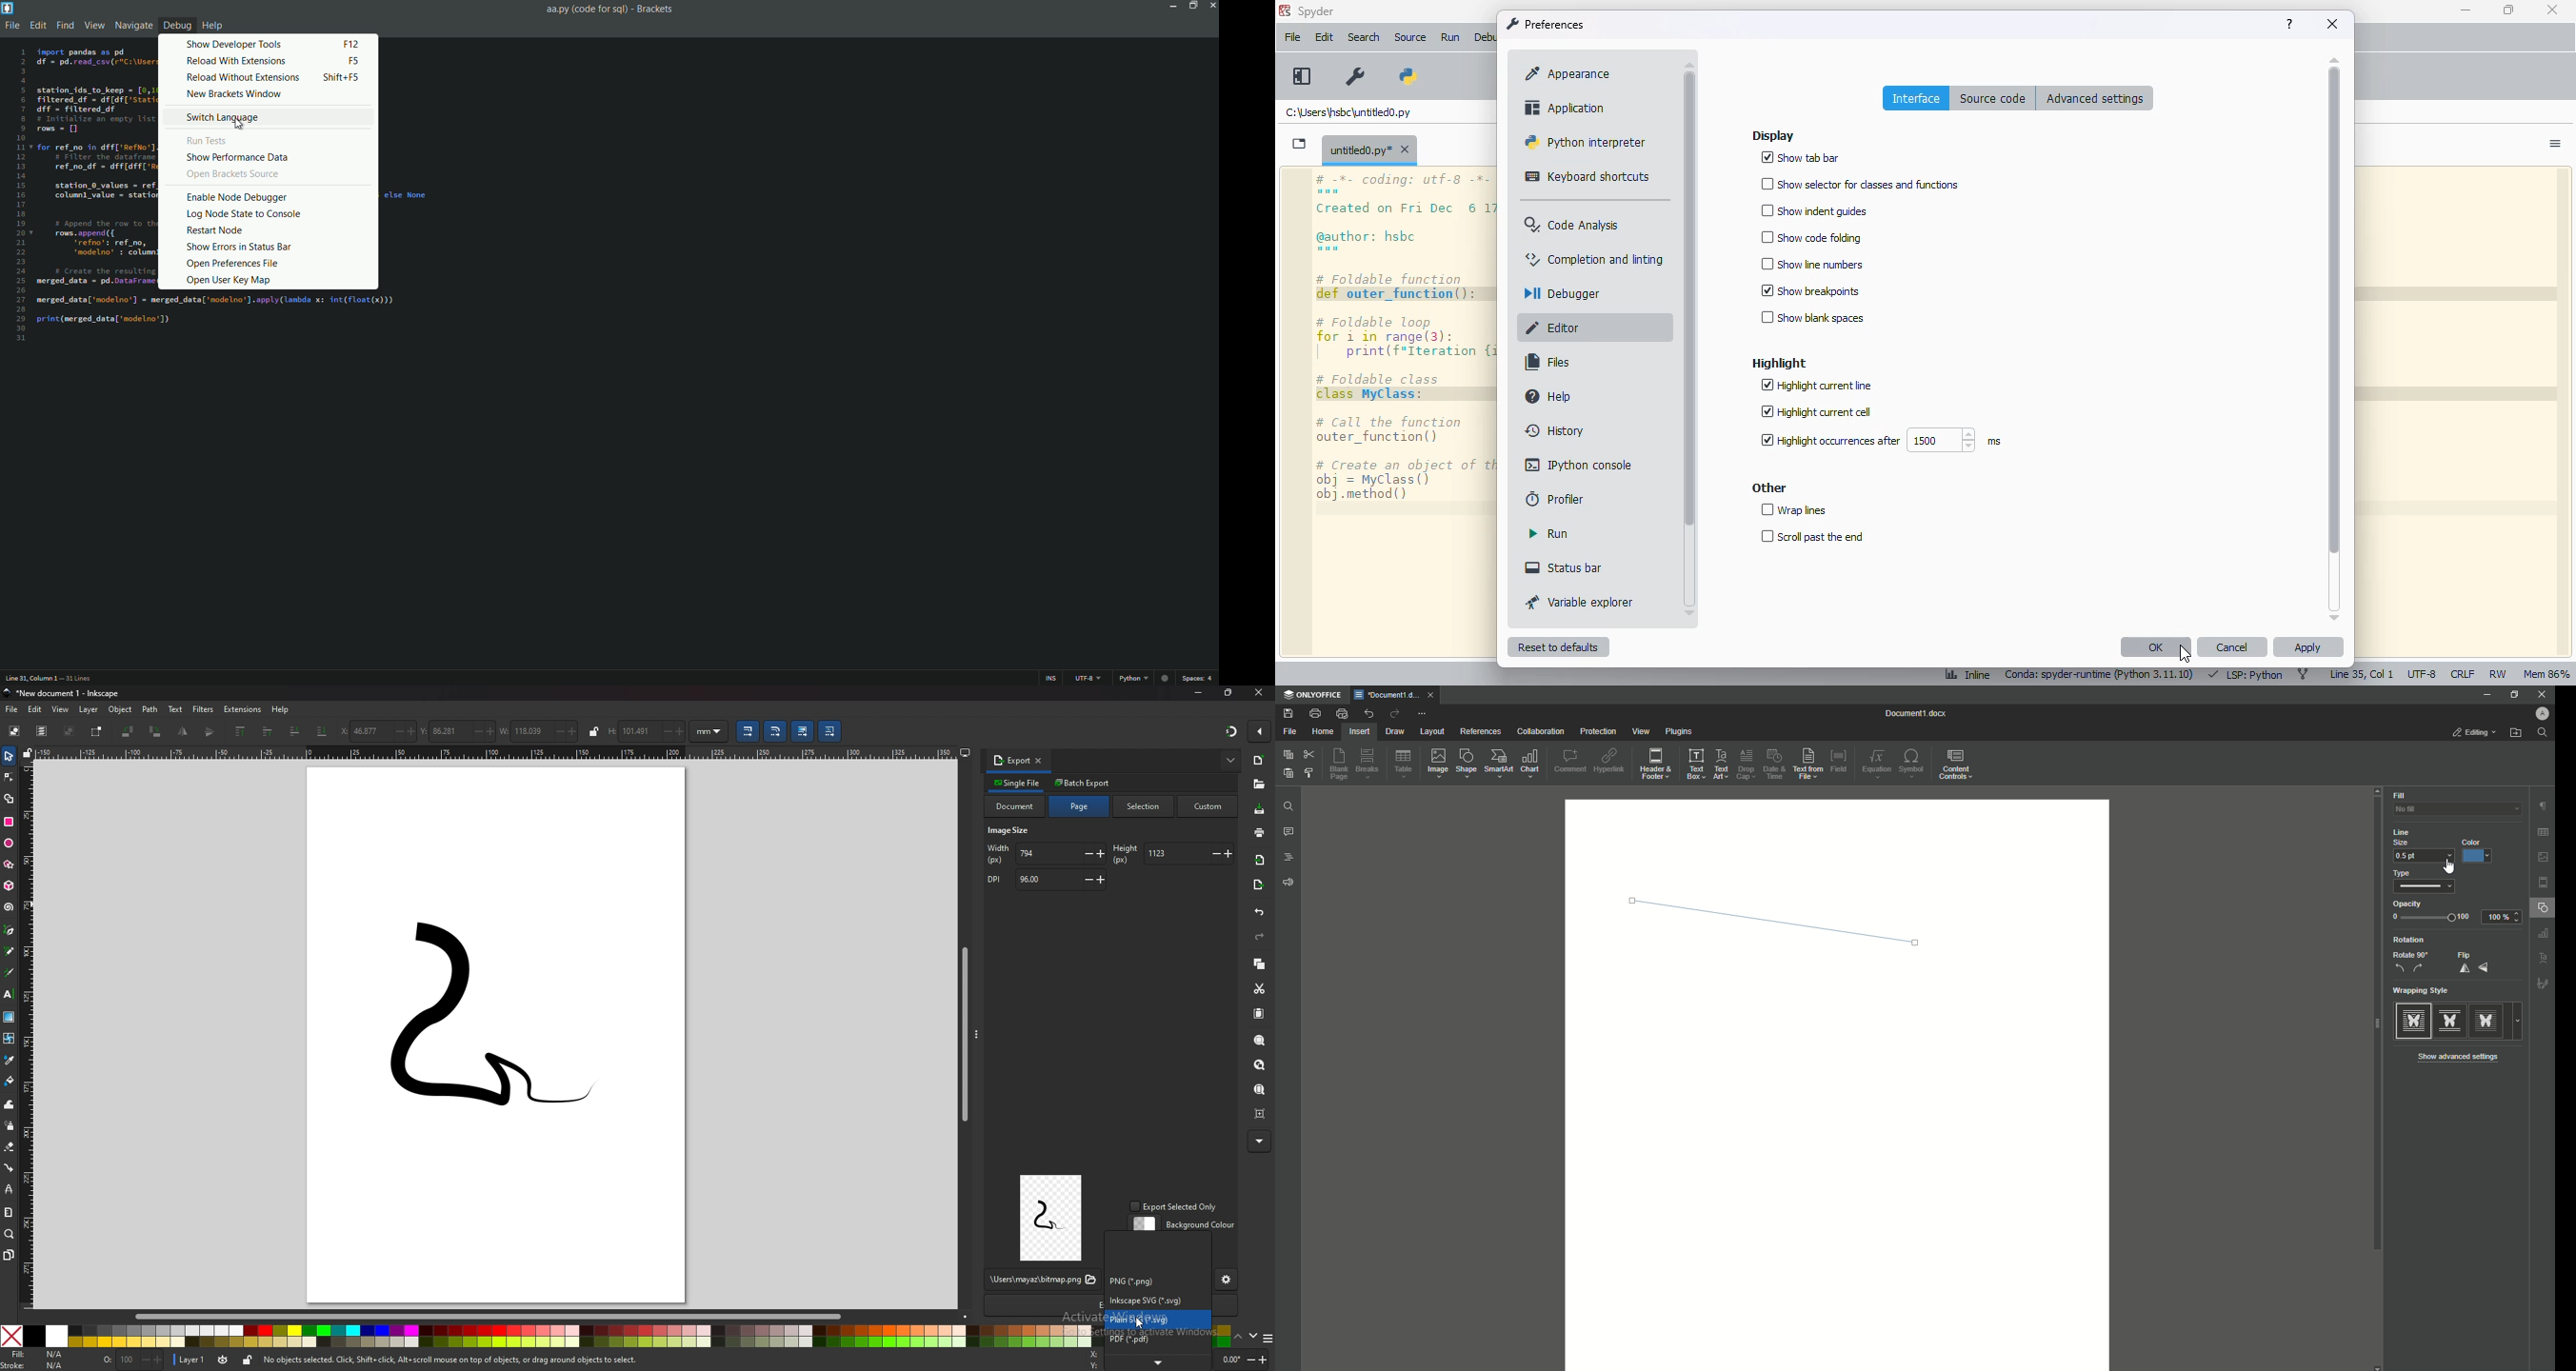 This screenshot has width=2576, height=1372. What do you see at coordinates (1550, 396) in the screenshot?
I see `help` at bounding box center [1550, 396].